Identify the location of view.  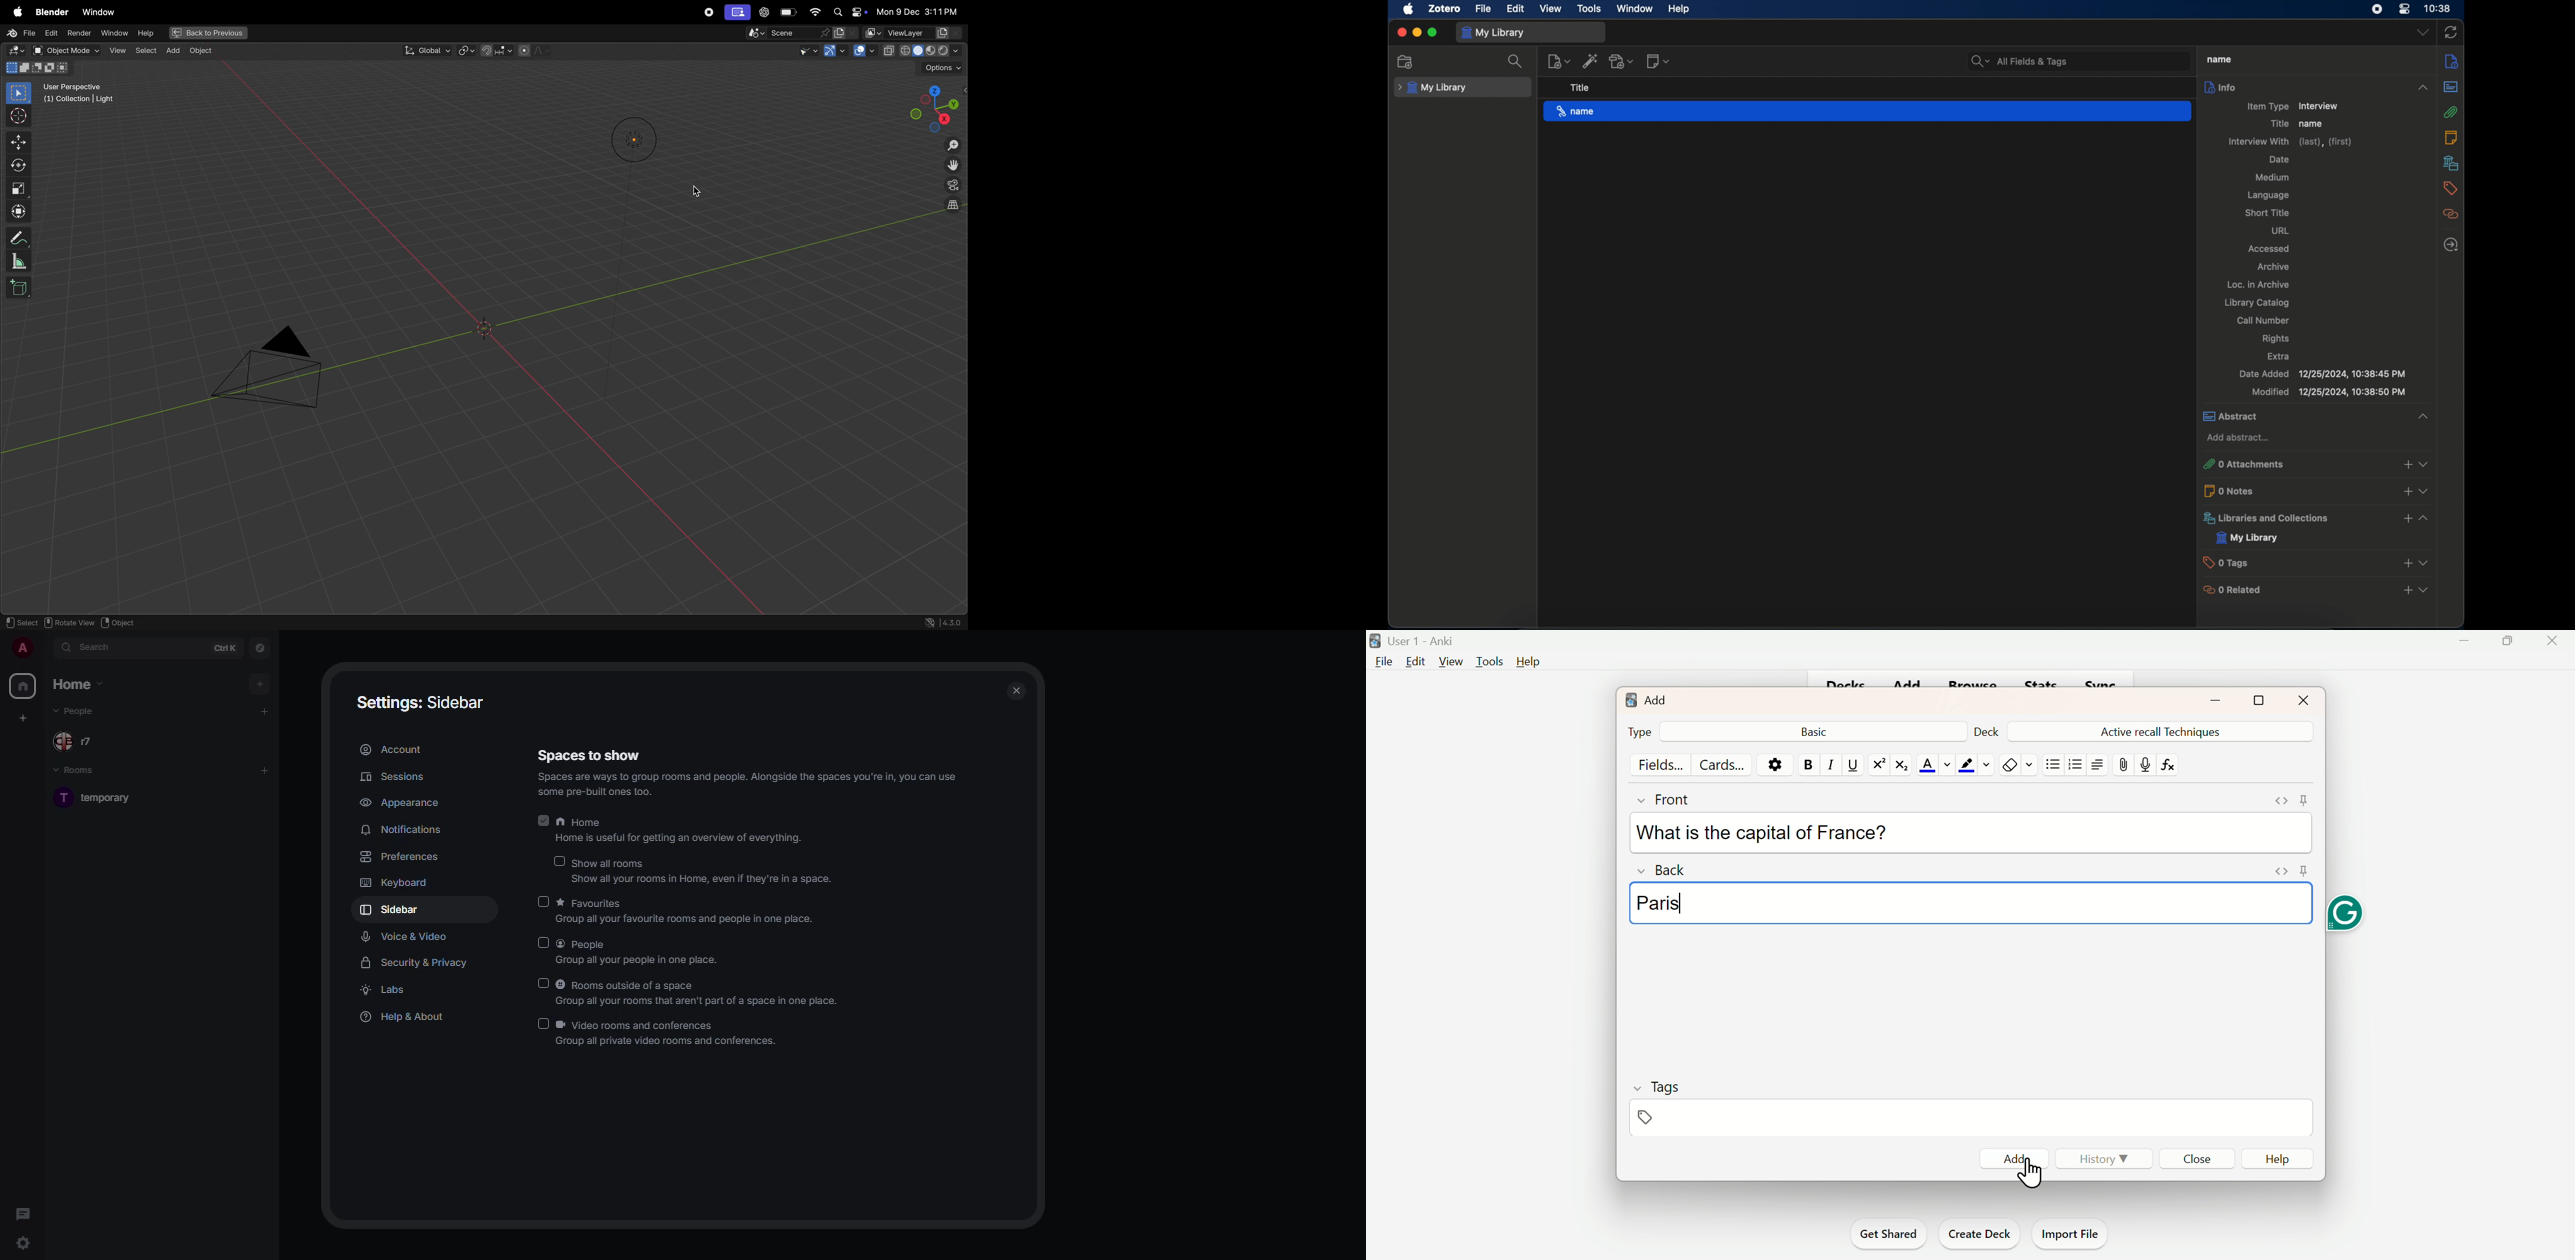
(2424, 590).